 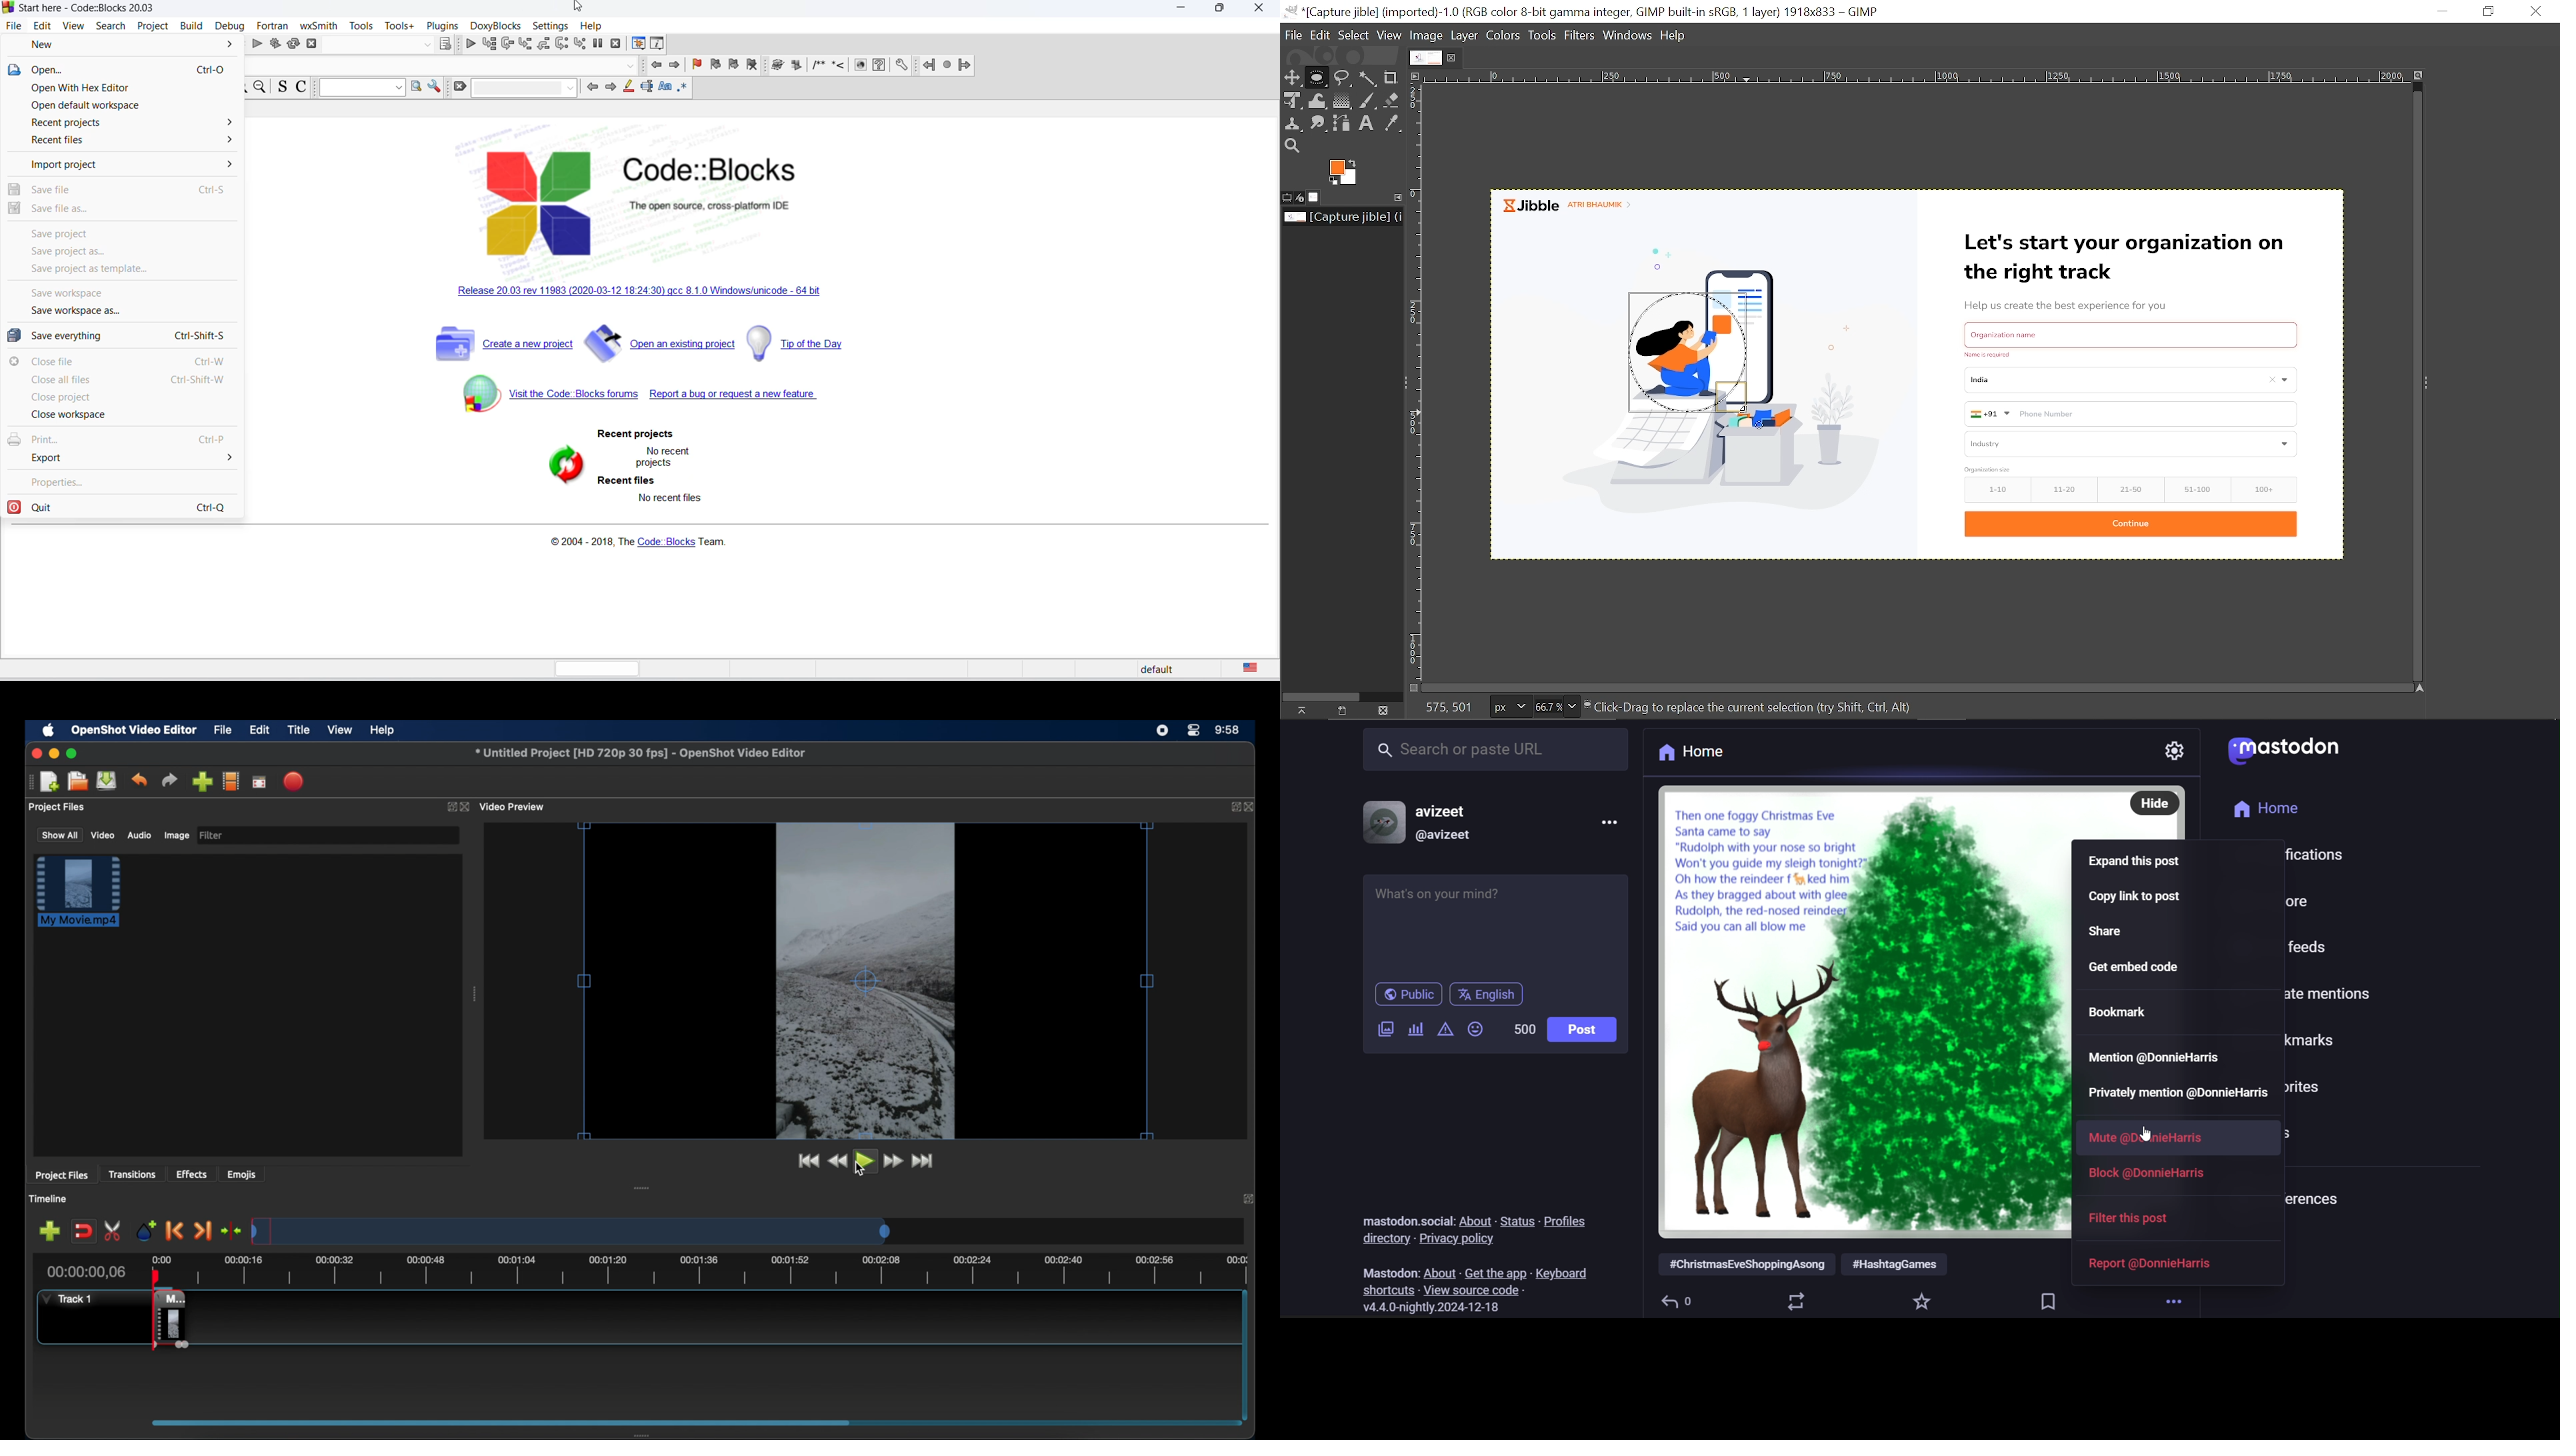 I want to click on disable snapping, so click(x=83, y=1231).